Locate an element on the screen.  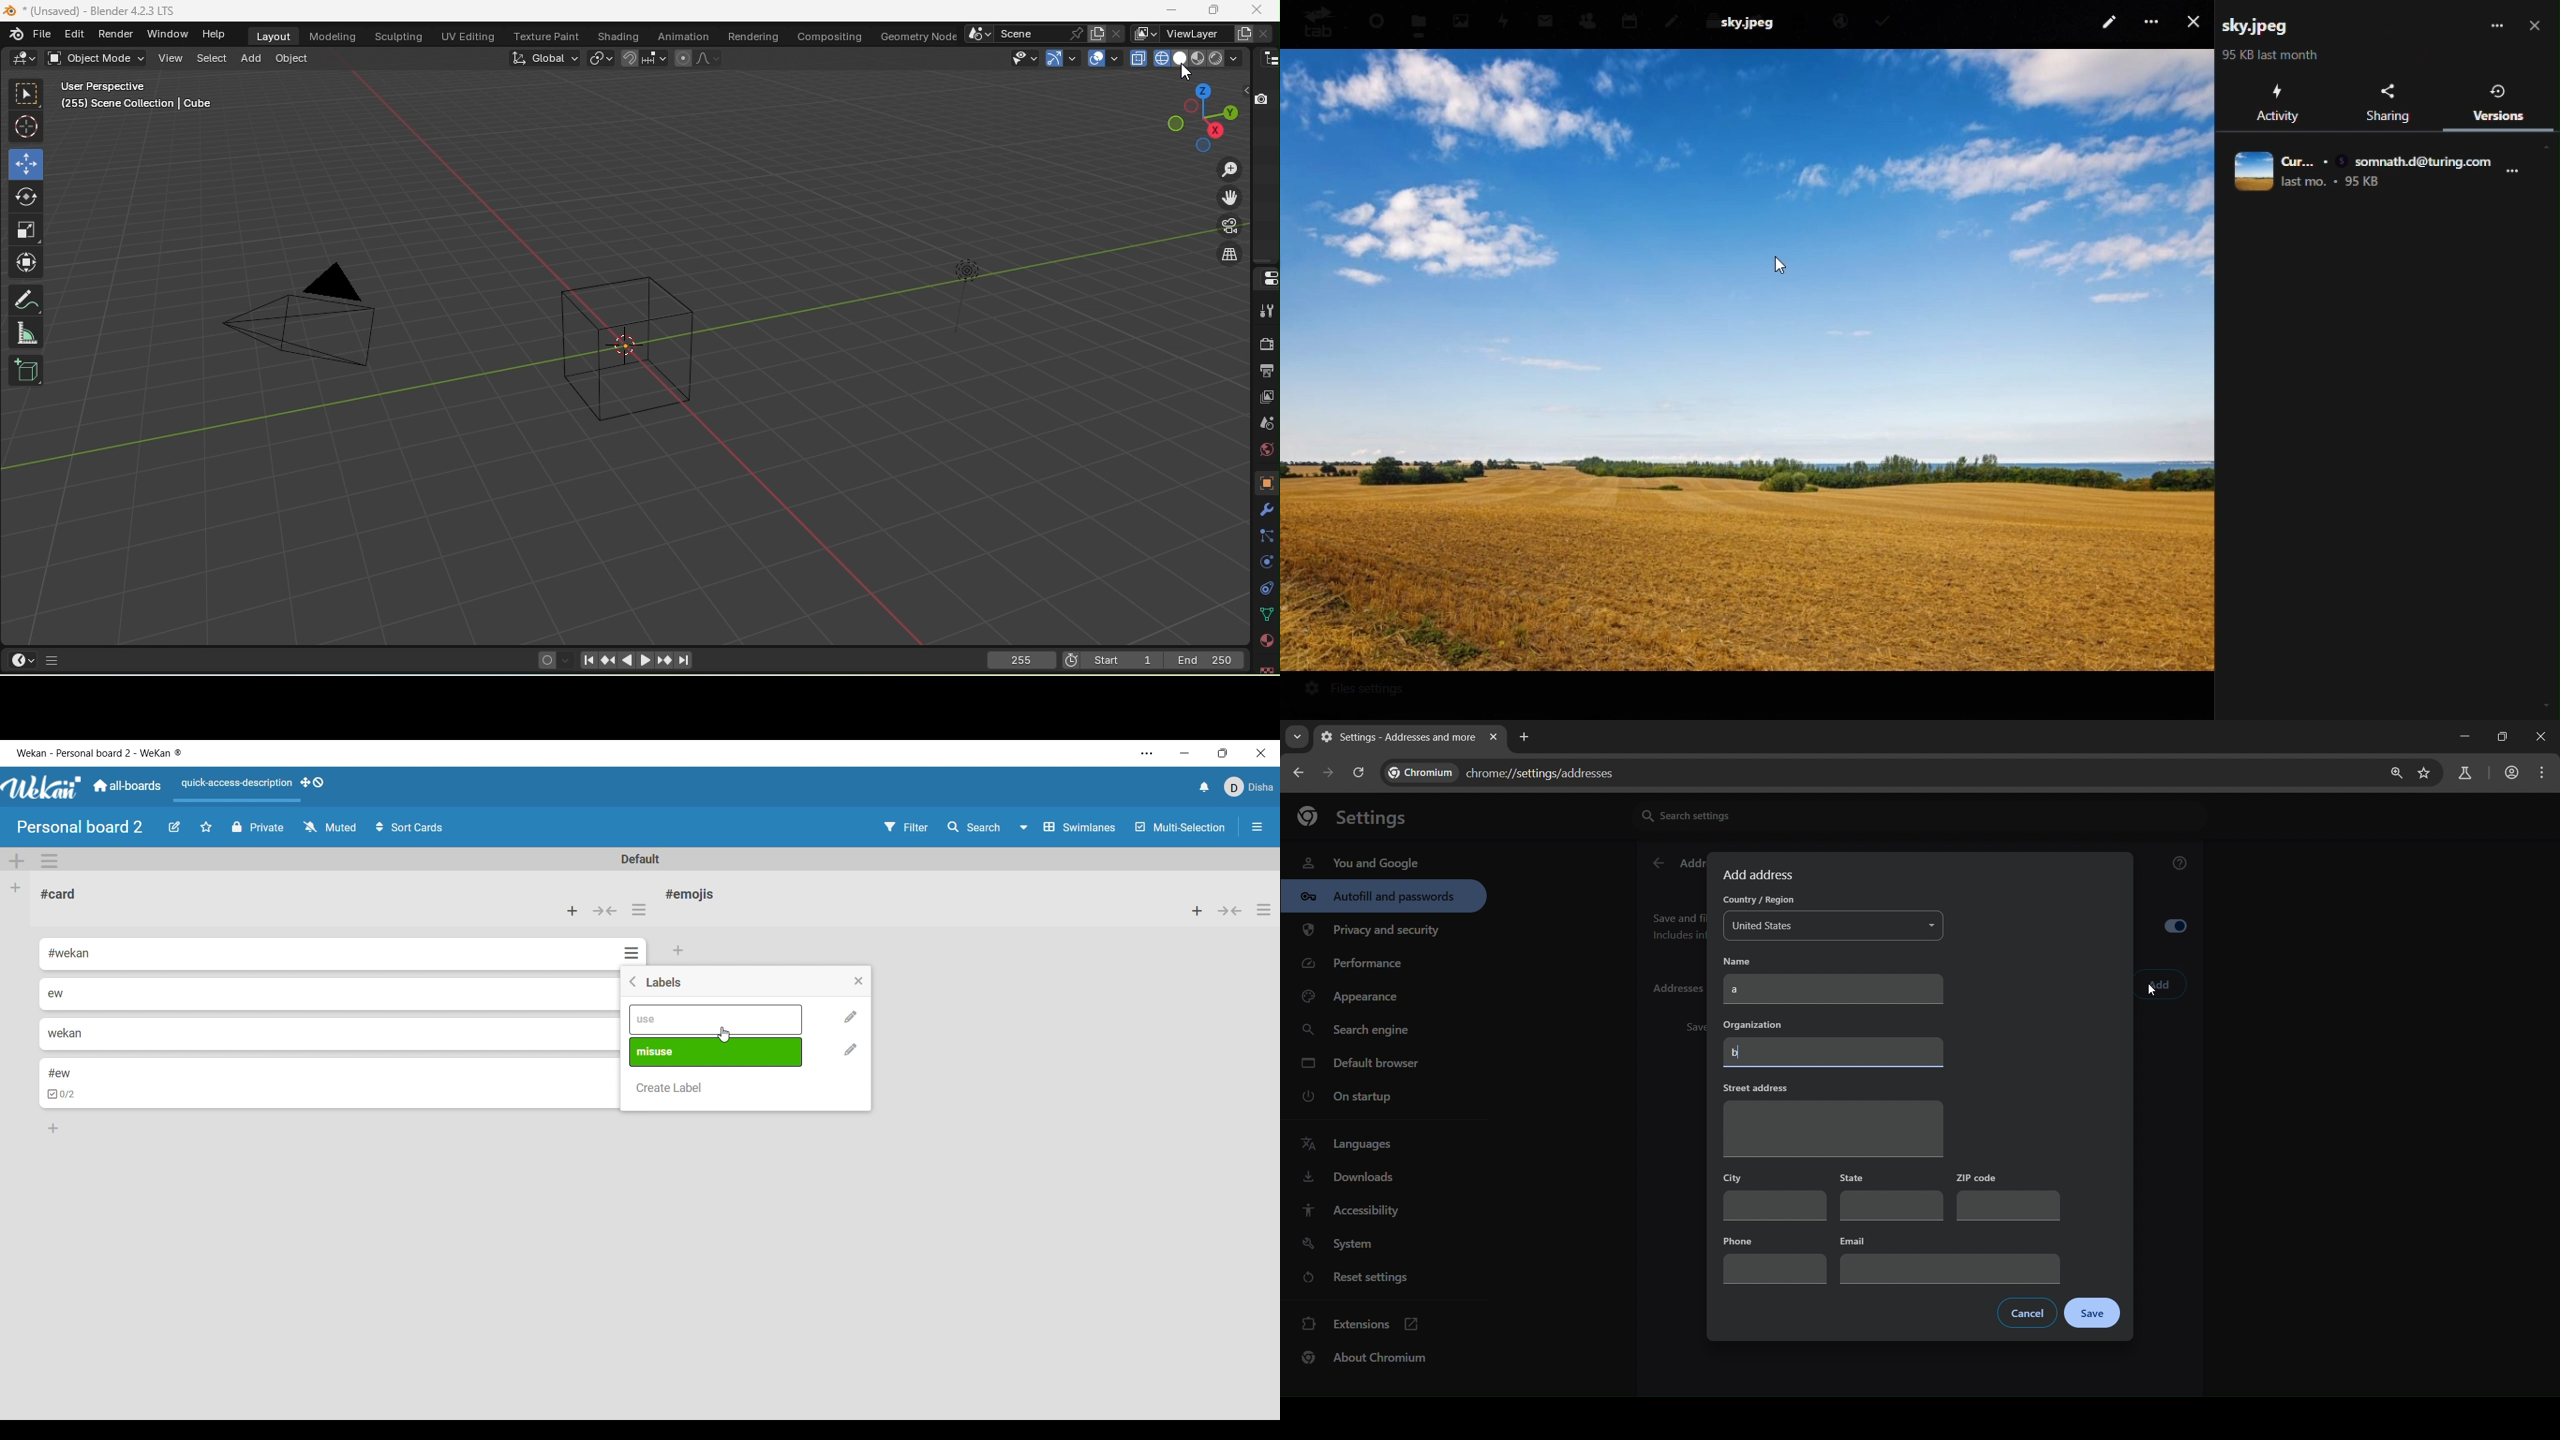
Show desktop drag handles is located at coordinates (312, 782).